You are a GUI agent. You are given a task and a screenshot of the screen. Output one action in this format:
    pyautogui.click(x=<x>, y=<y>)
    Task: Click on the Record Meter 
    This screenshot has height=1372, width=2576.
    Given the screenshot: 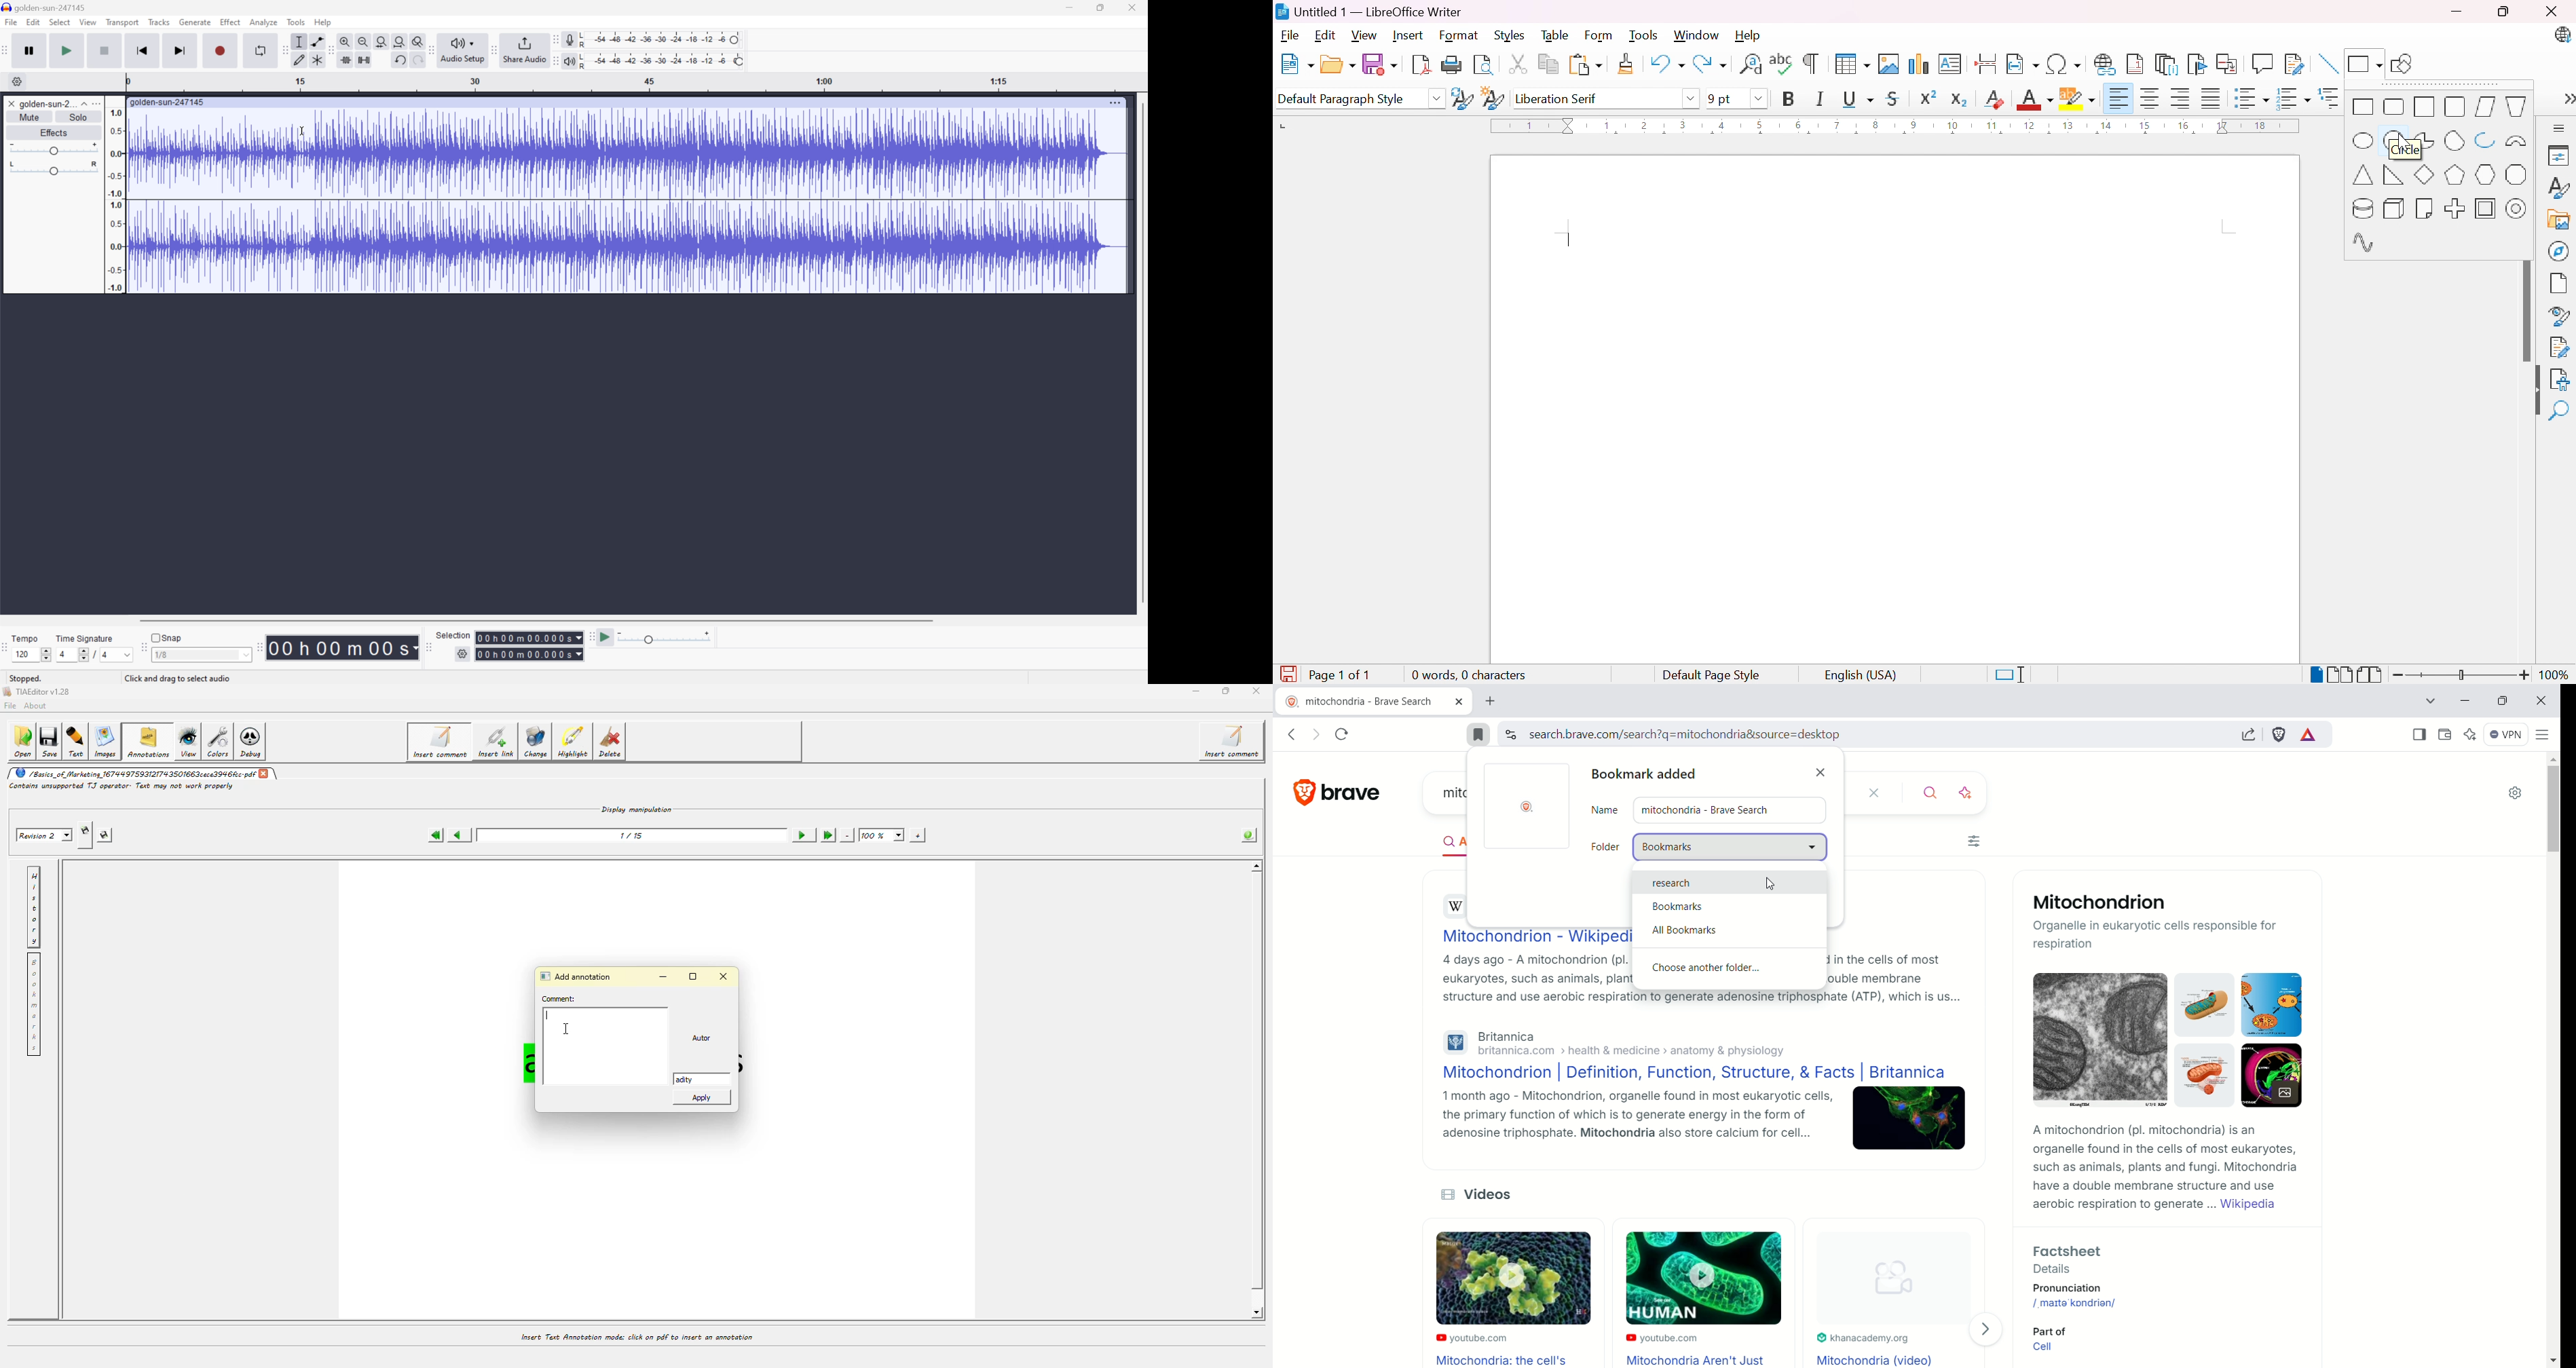 What is the action you would take?
    pyautogui.click(x=569, y=38)
    